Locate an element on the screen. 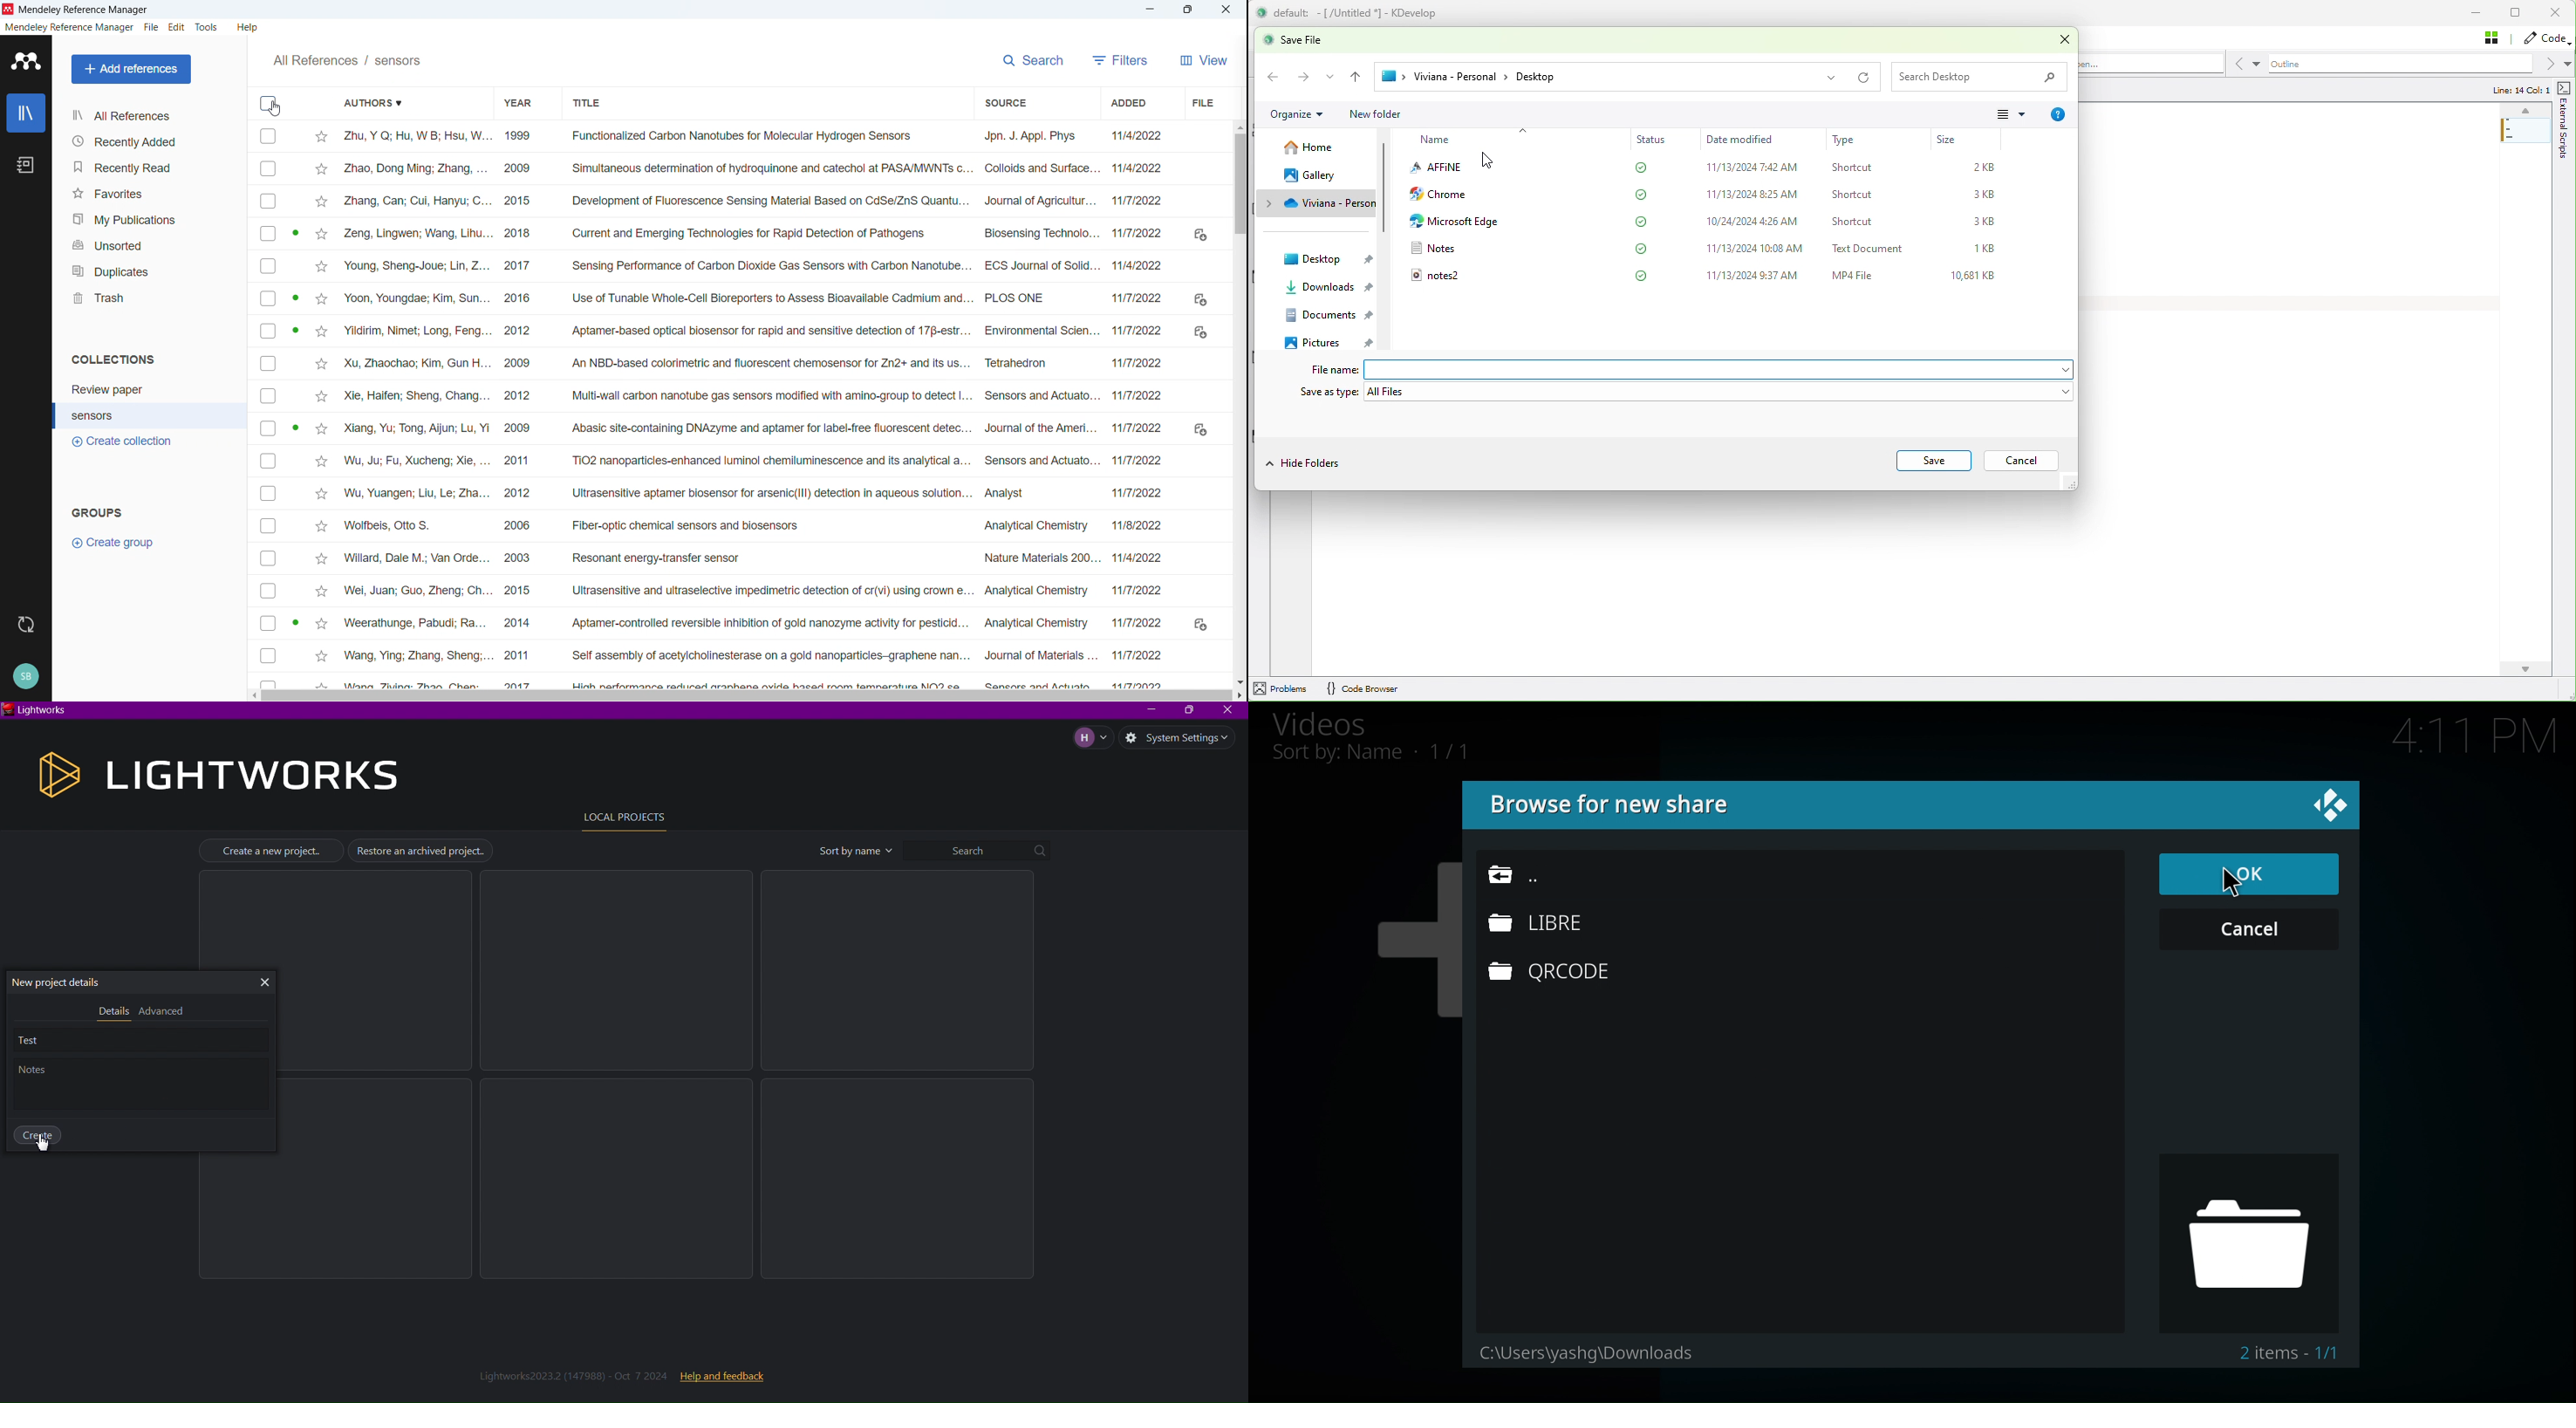 Image resolution: width=2576 pixels, height=1428 pixels. Status is located at coordinates (1653, 139).